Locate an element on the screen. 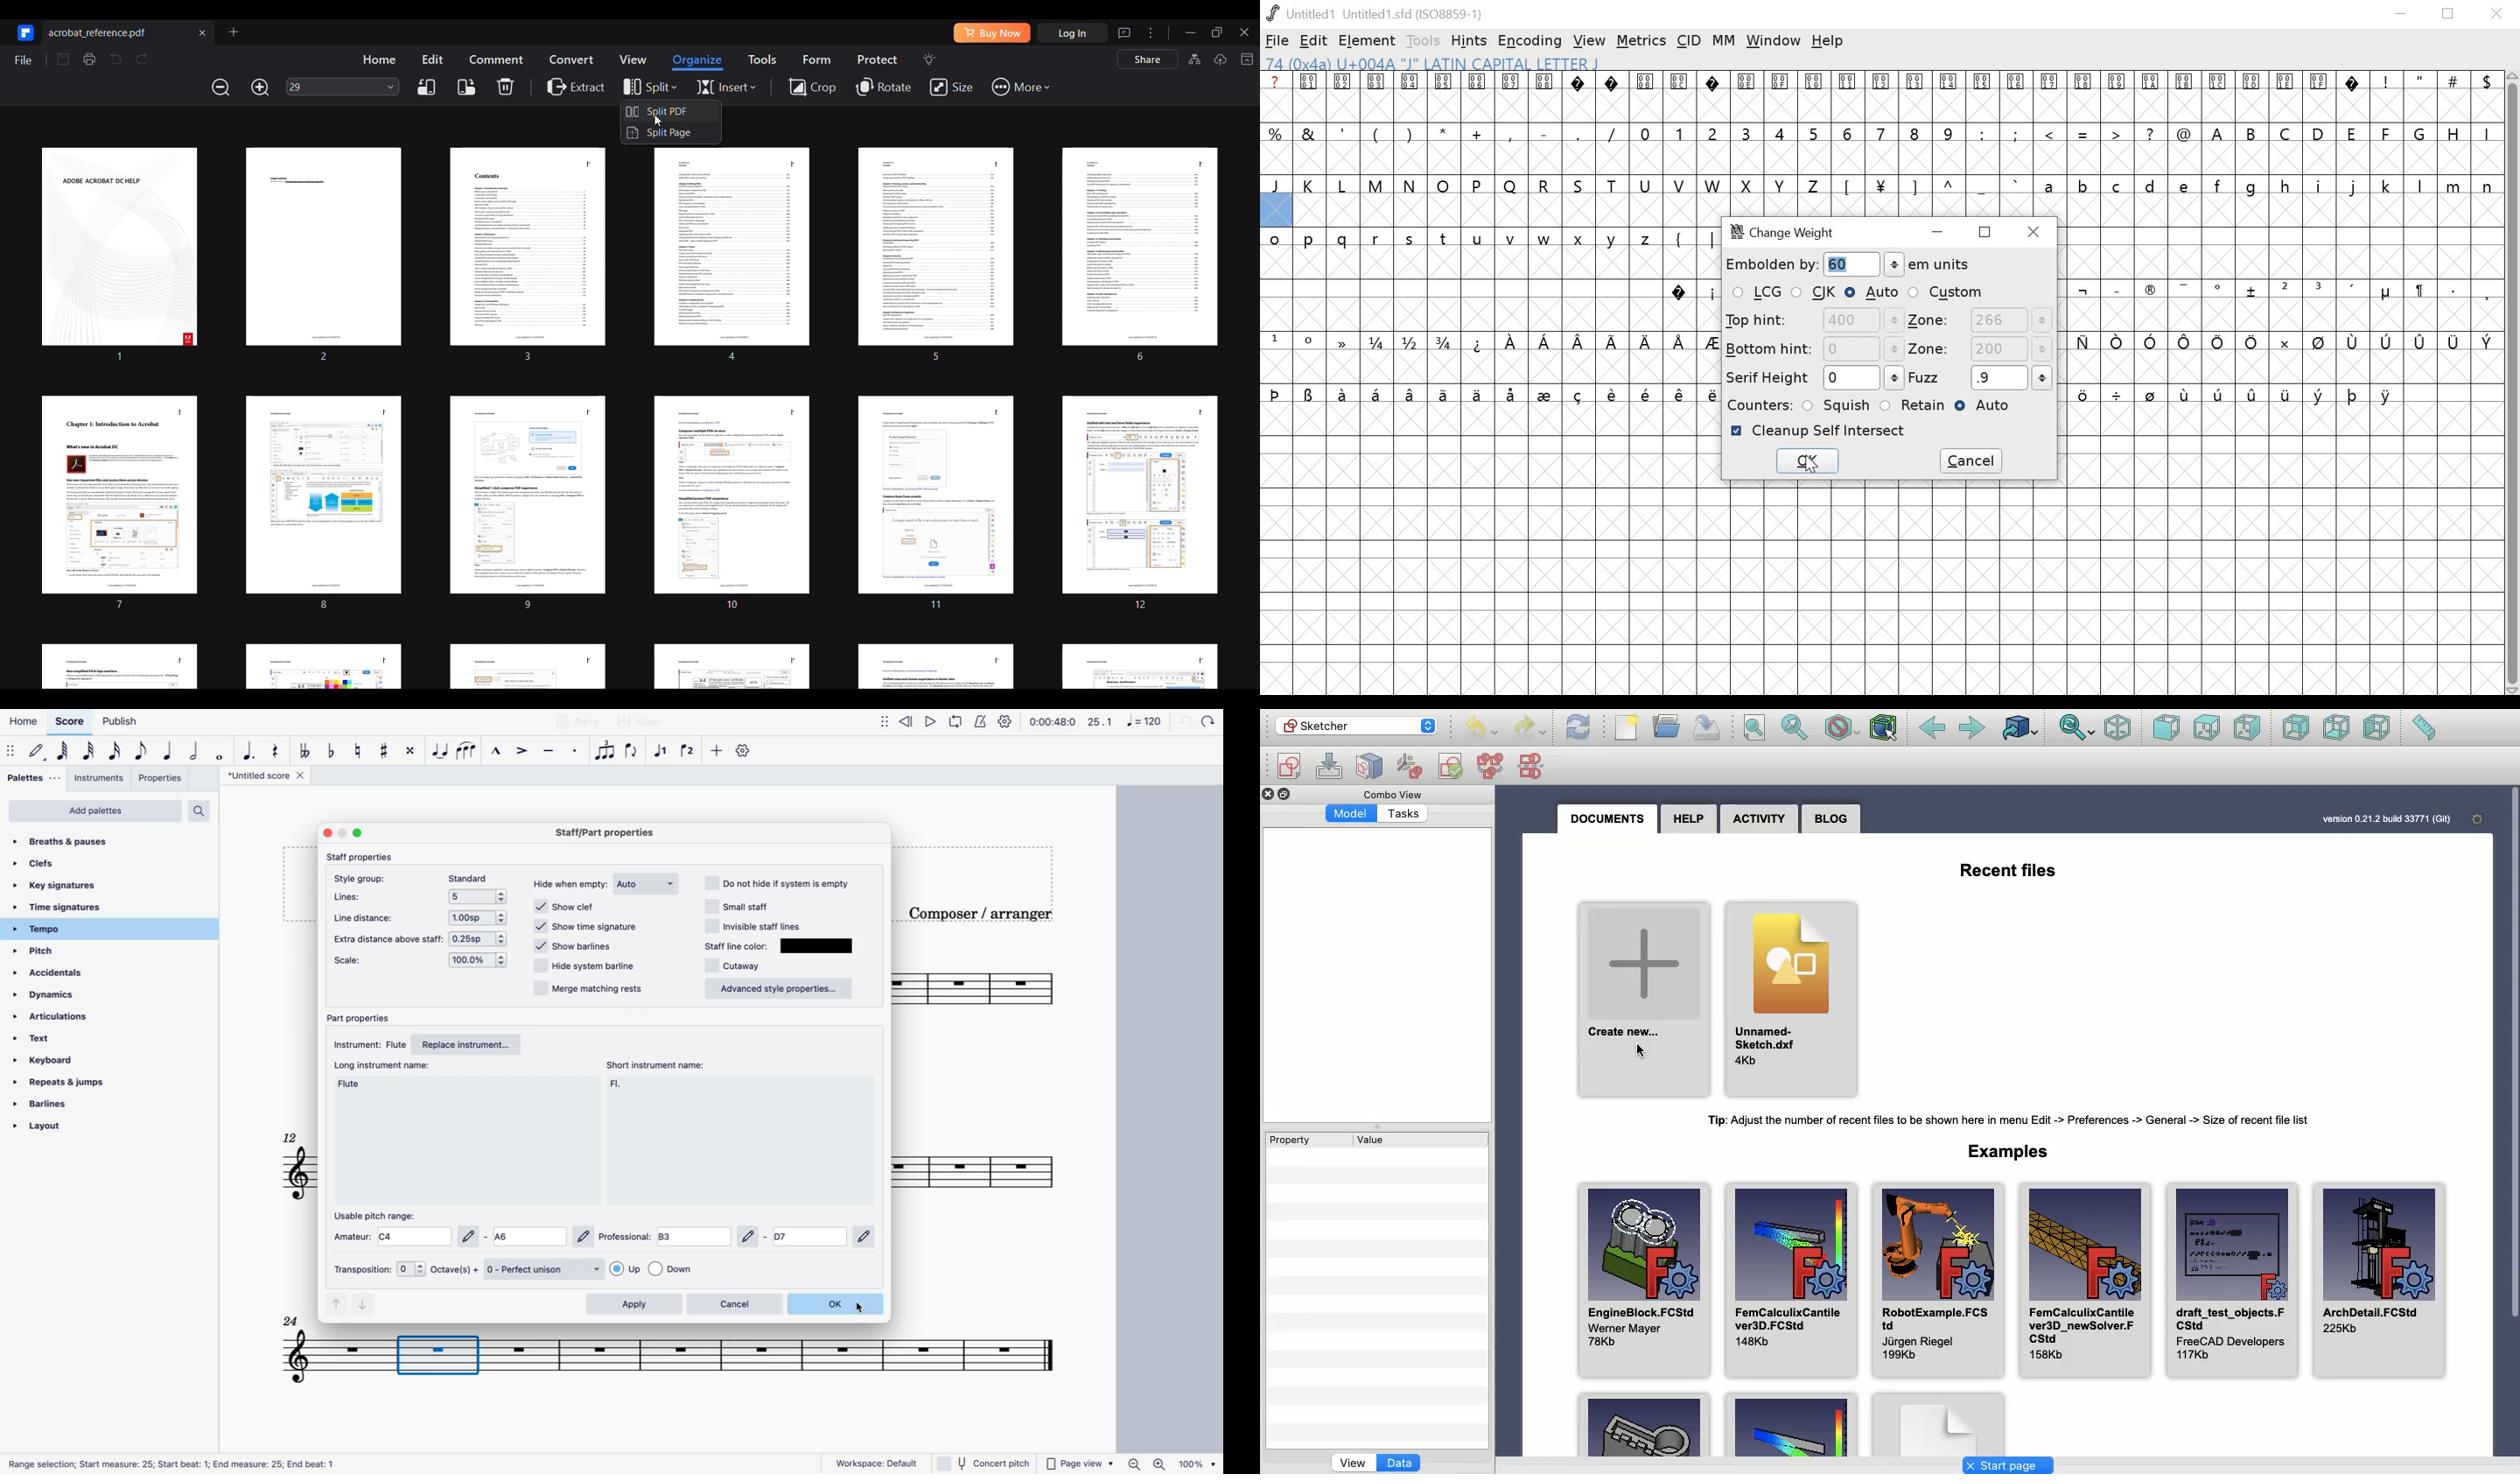 The width and height of the screenshot is (2520, 1484). Mirror sketch is located at coordinates (1533, 767).